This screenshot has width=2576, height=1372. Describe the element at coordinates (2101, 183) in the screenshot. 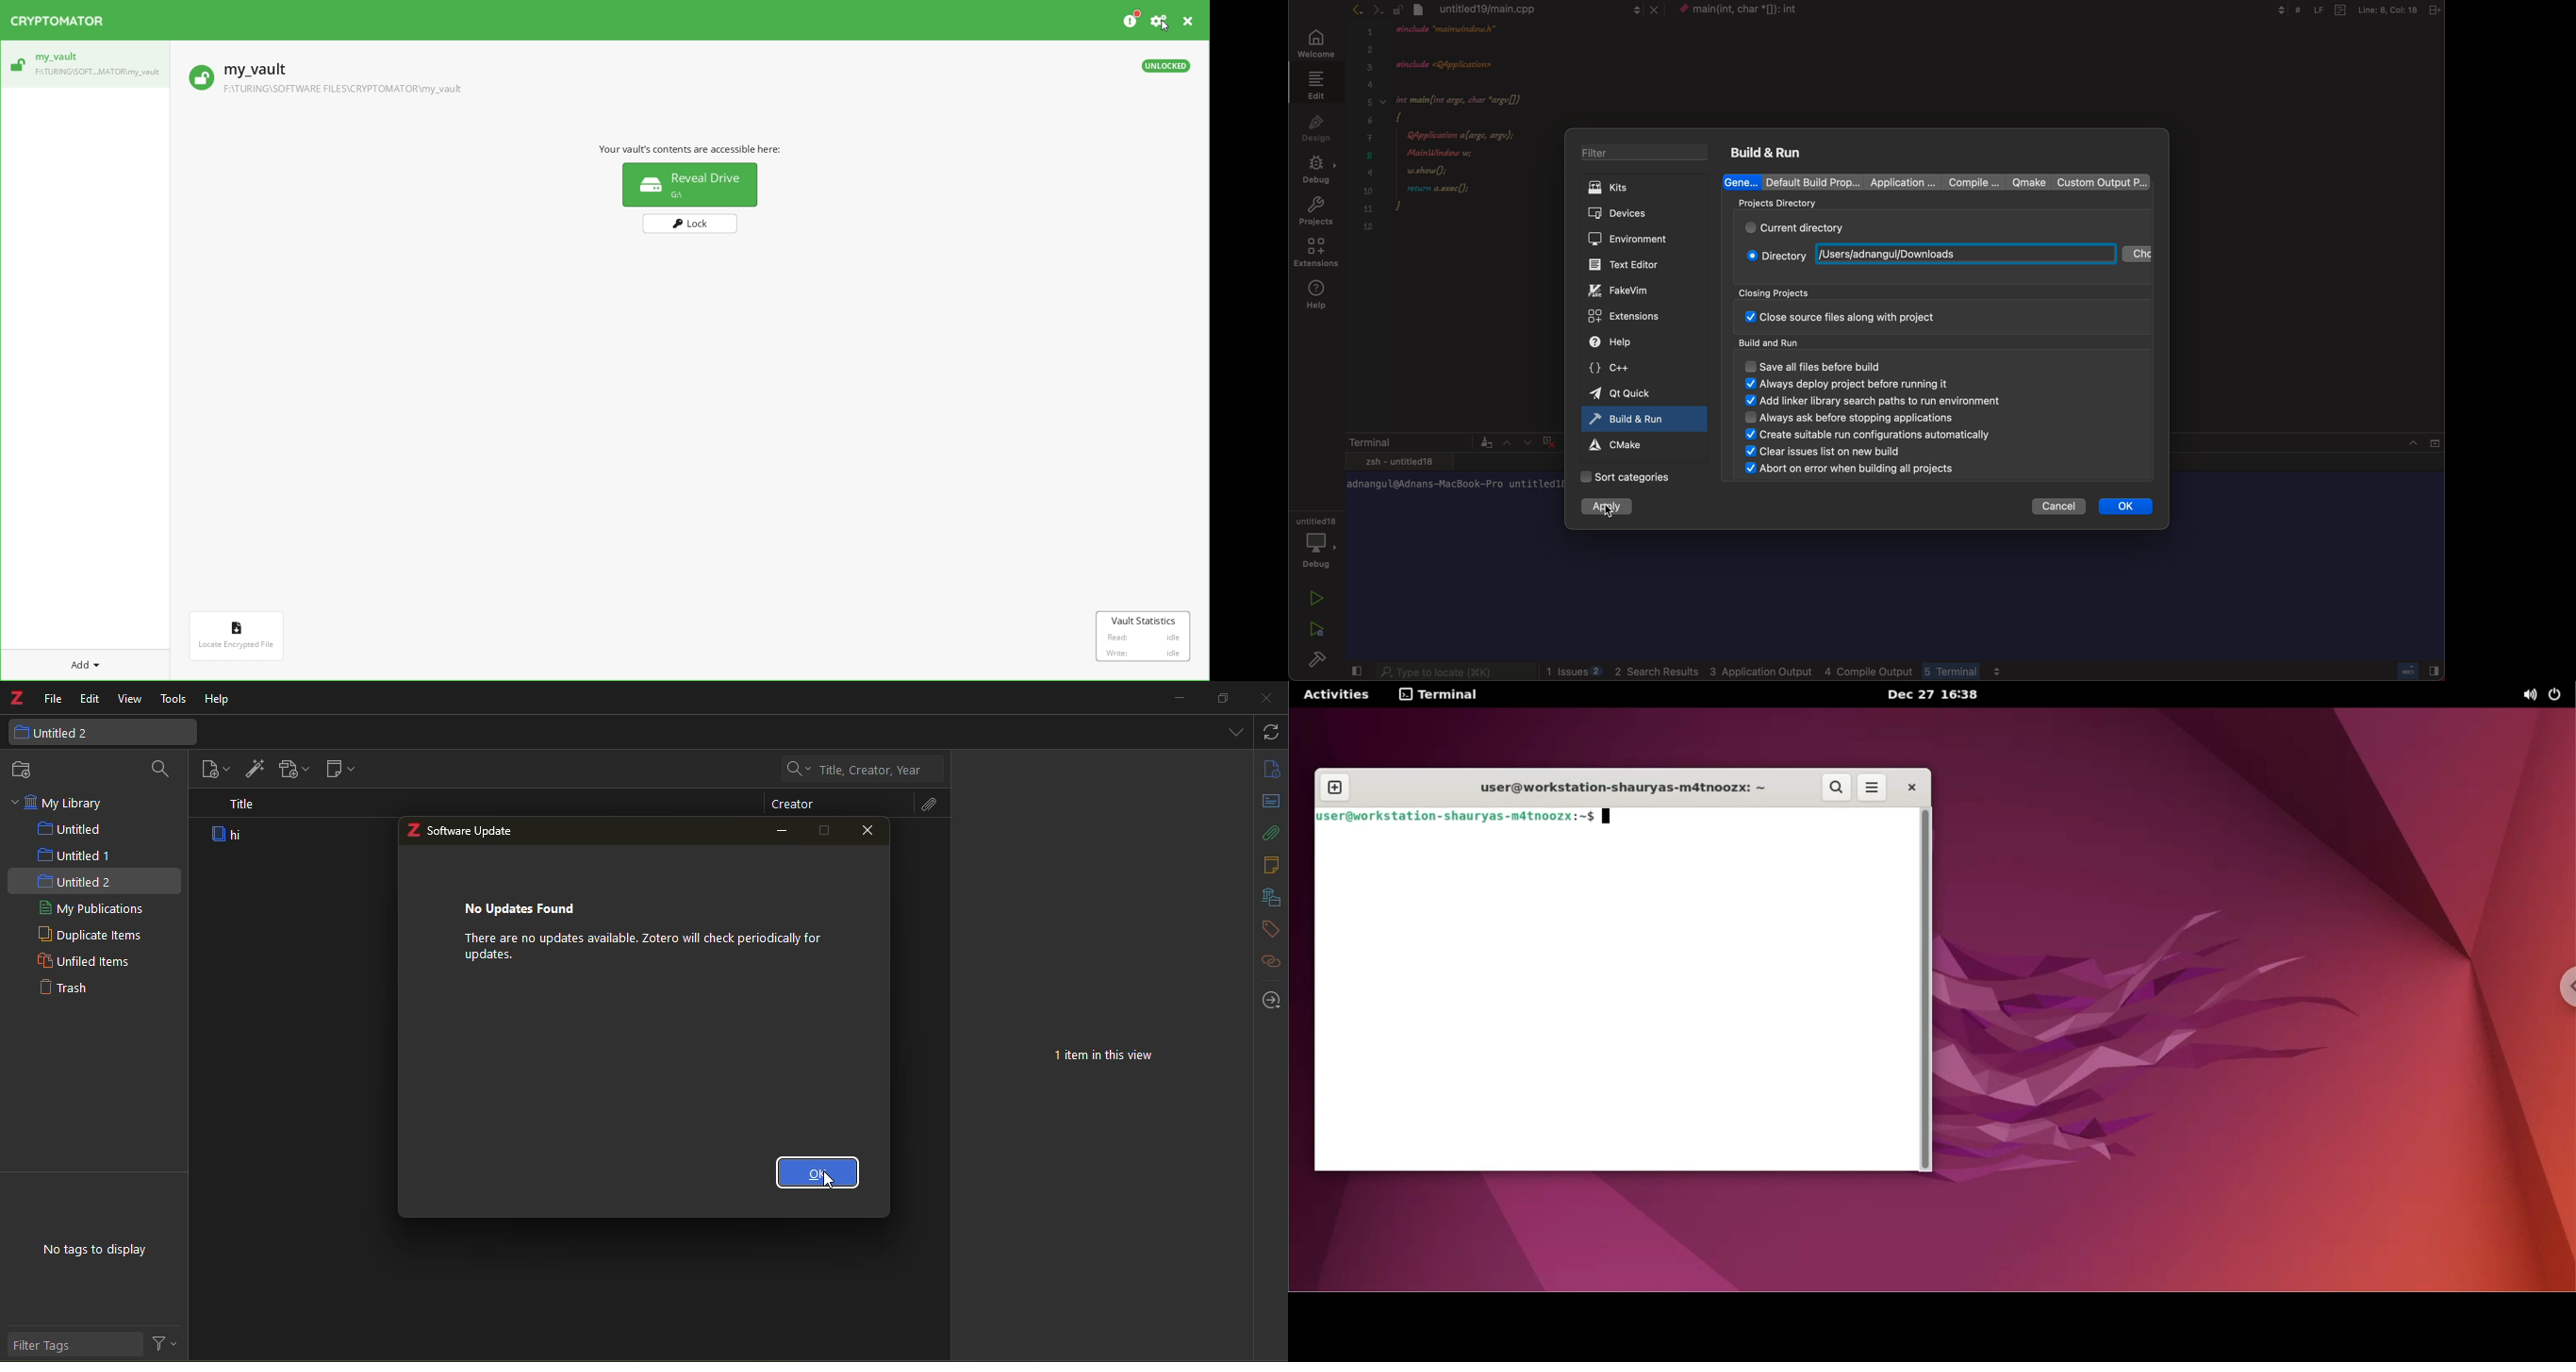

I see `custom output` at that location.